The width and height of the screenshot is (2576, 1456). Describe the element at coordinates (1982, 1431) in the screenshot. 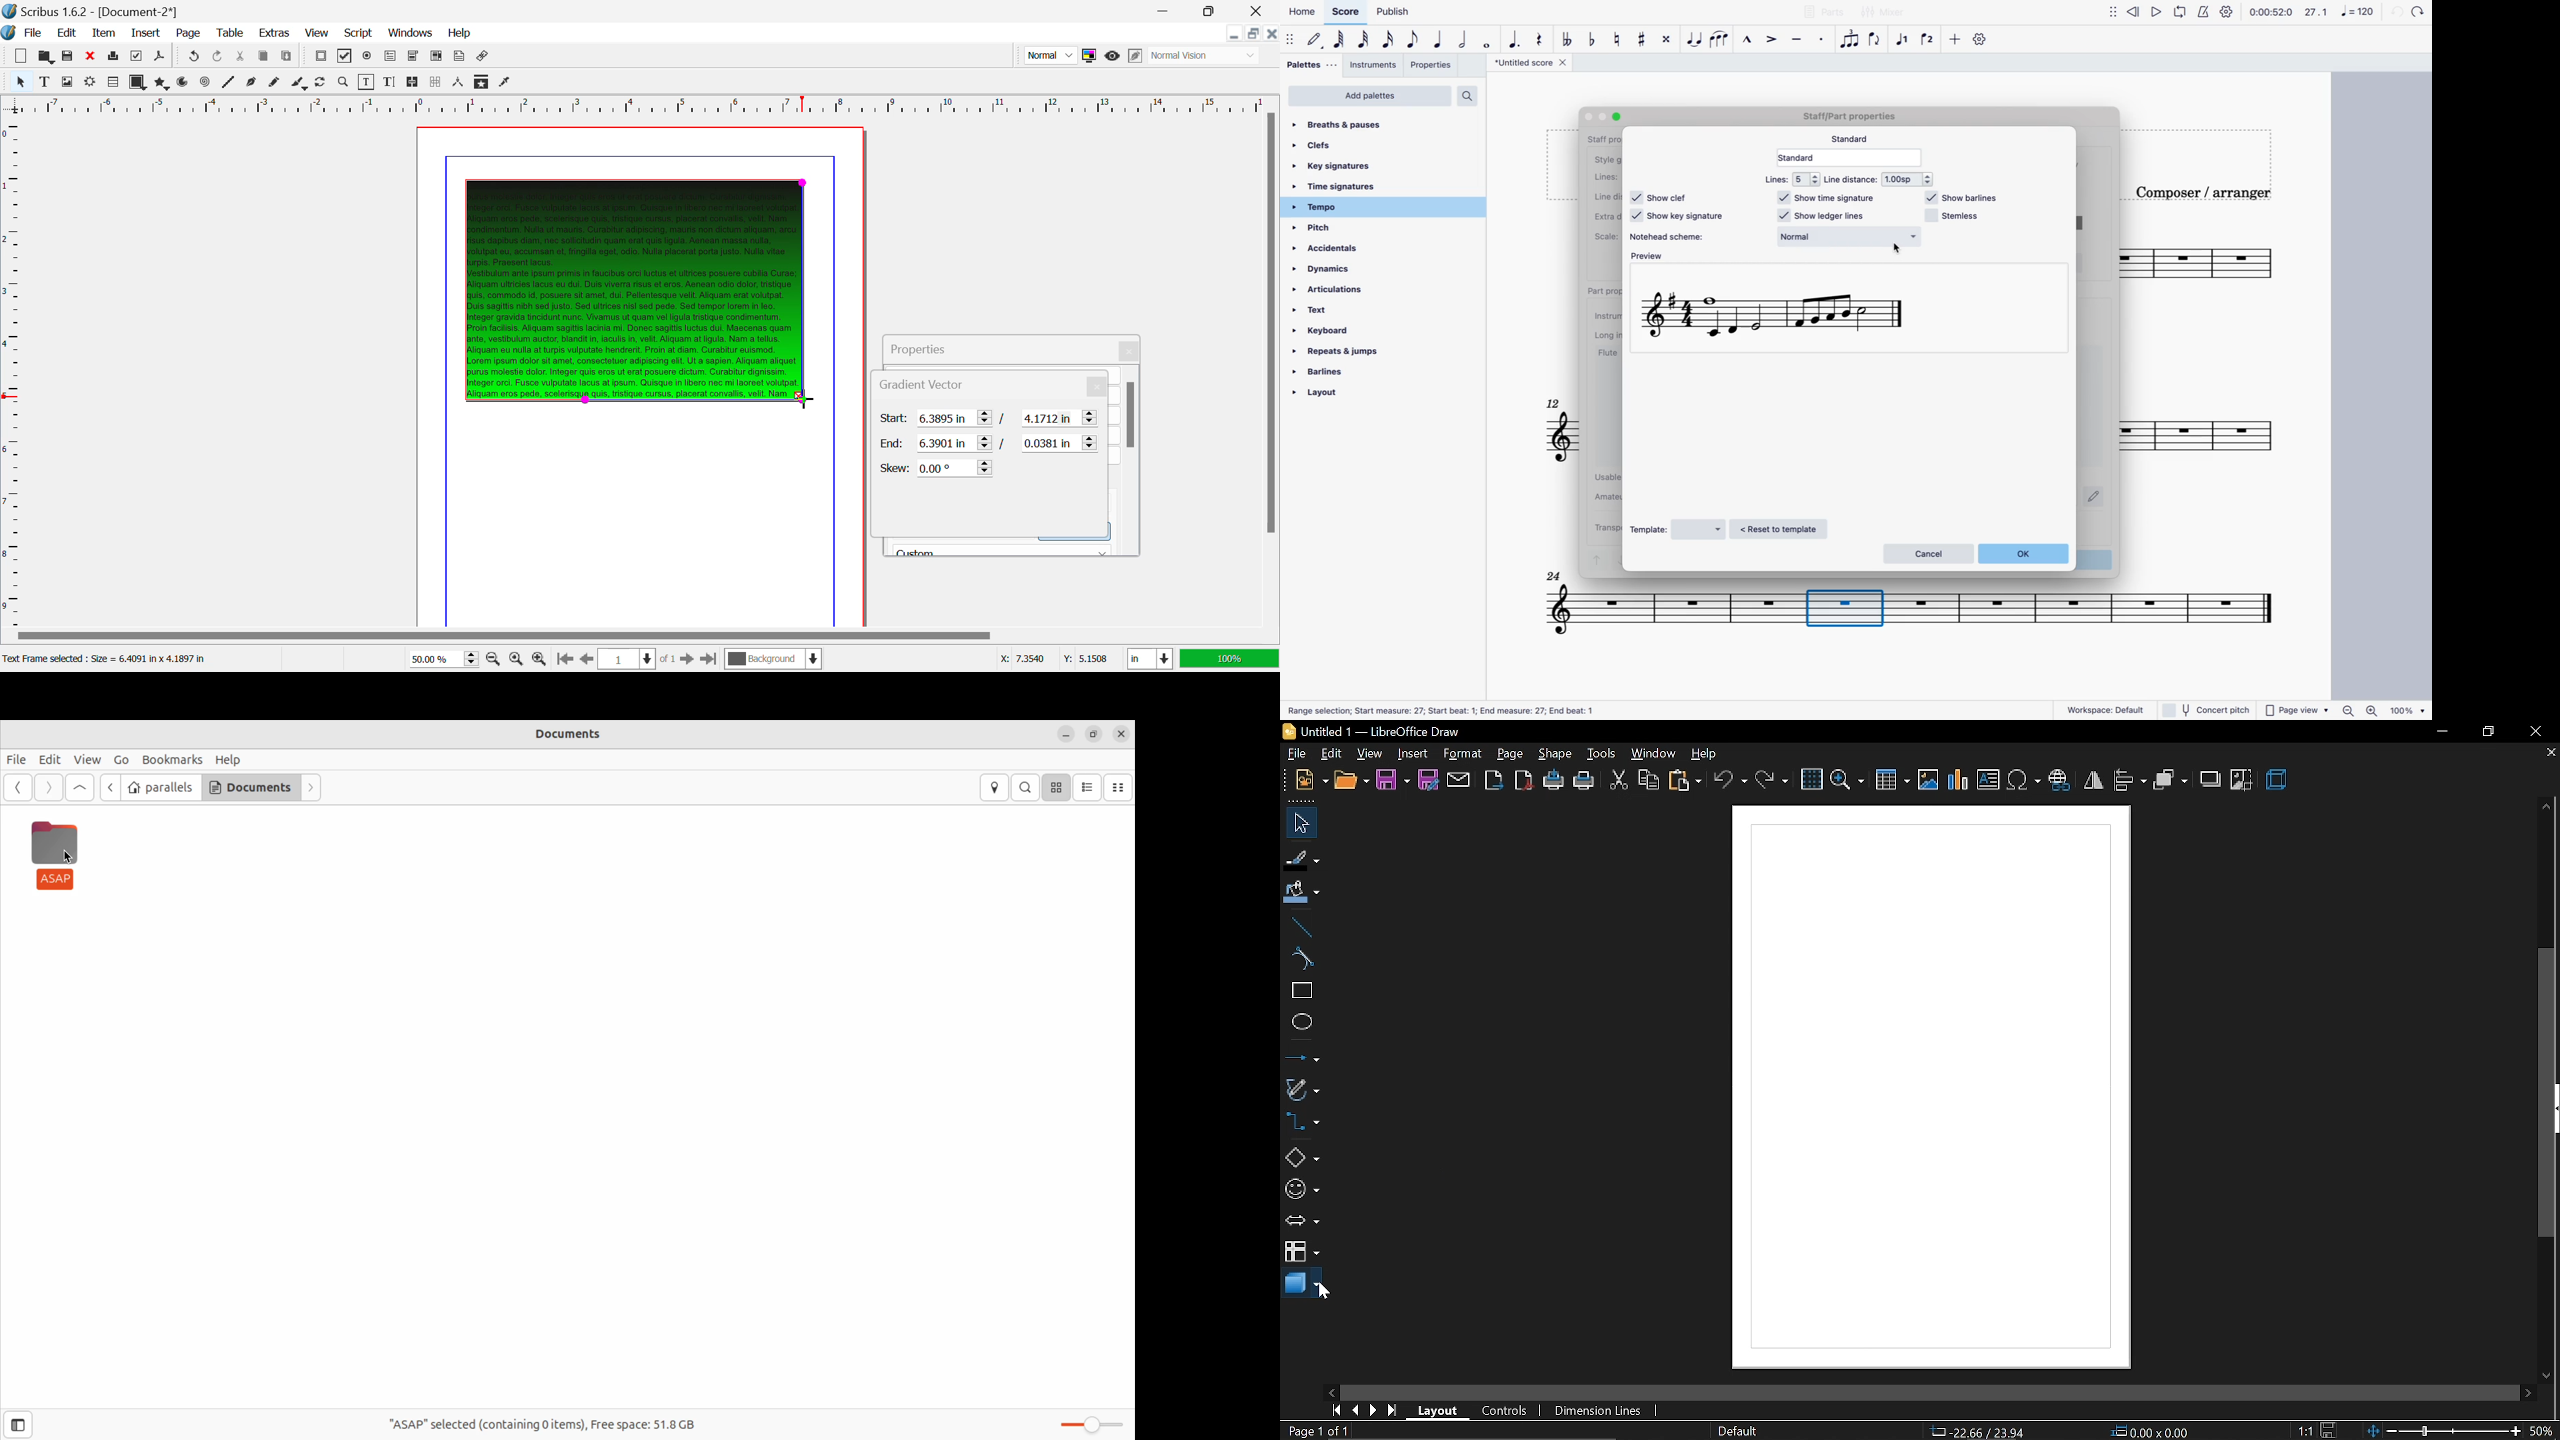

I see `-22.66/23.94` at that location.